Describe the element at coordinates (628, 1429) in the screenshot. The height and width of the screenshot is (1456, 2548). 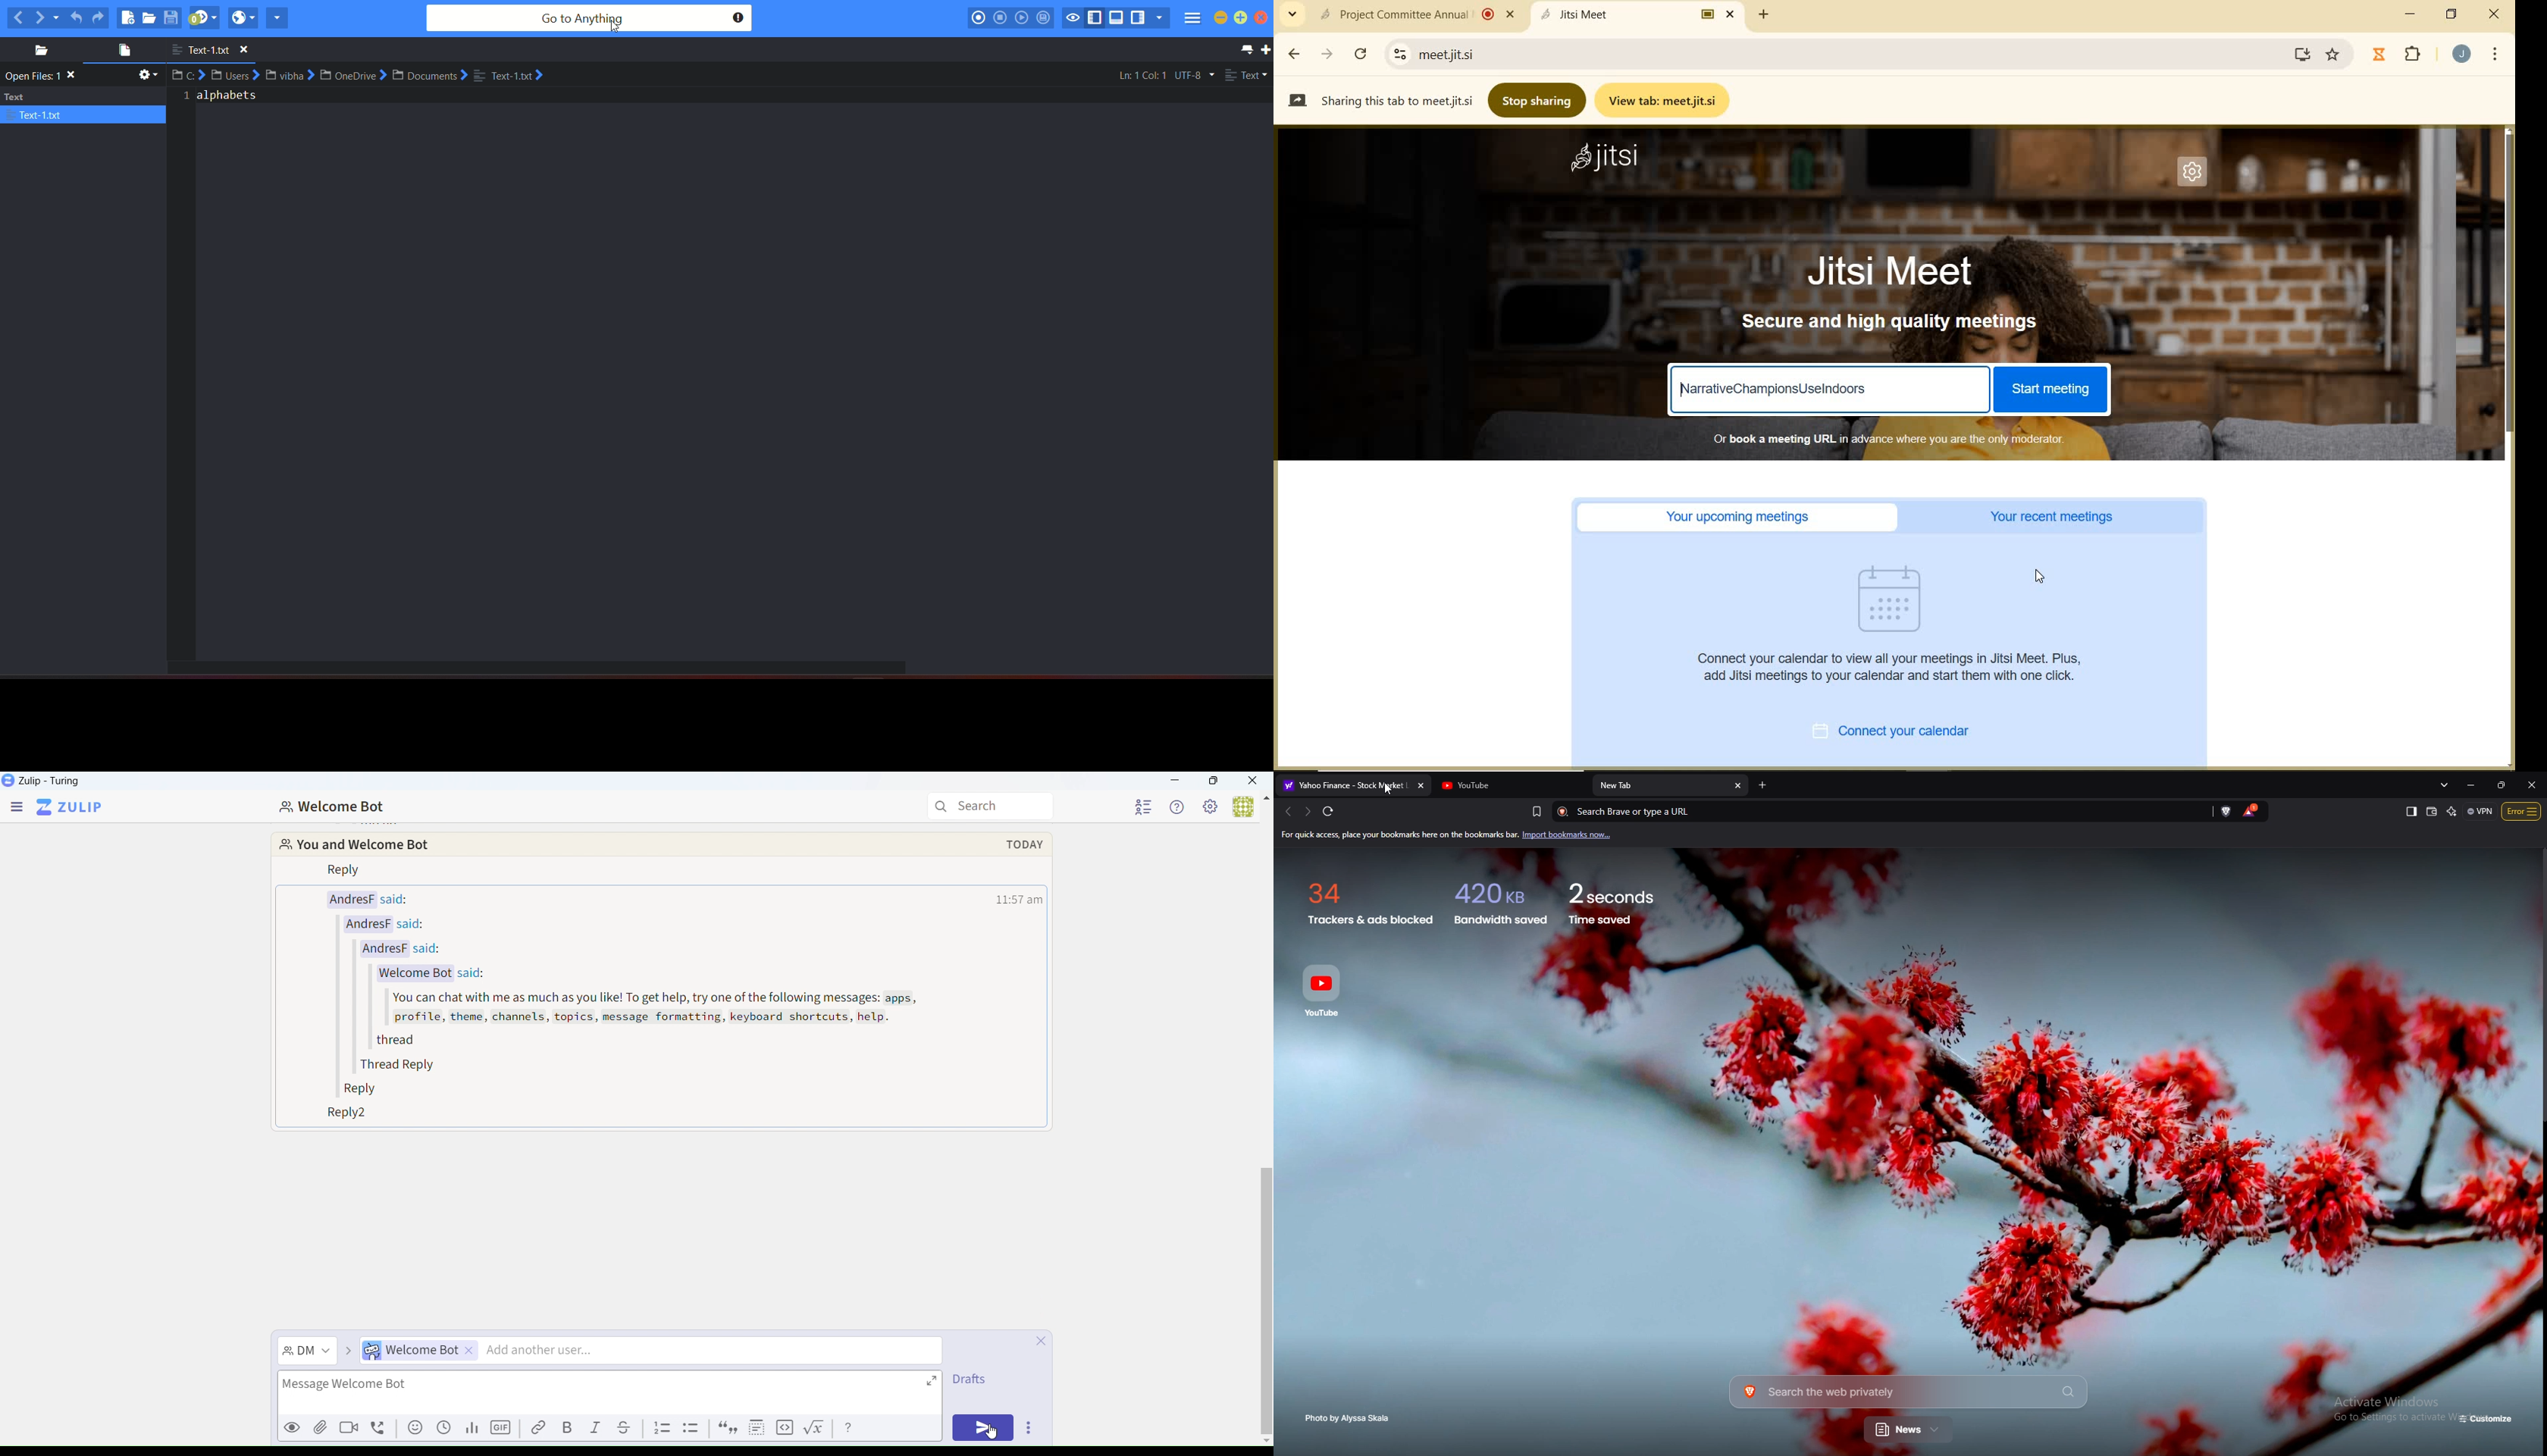
I see `Underline` at that location.